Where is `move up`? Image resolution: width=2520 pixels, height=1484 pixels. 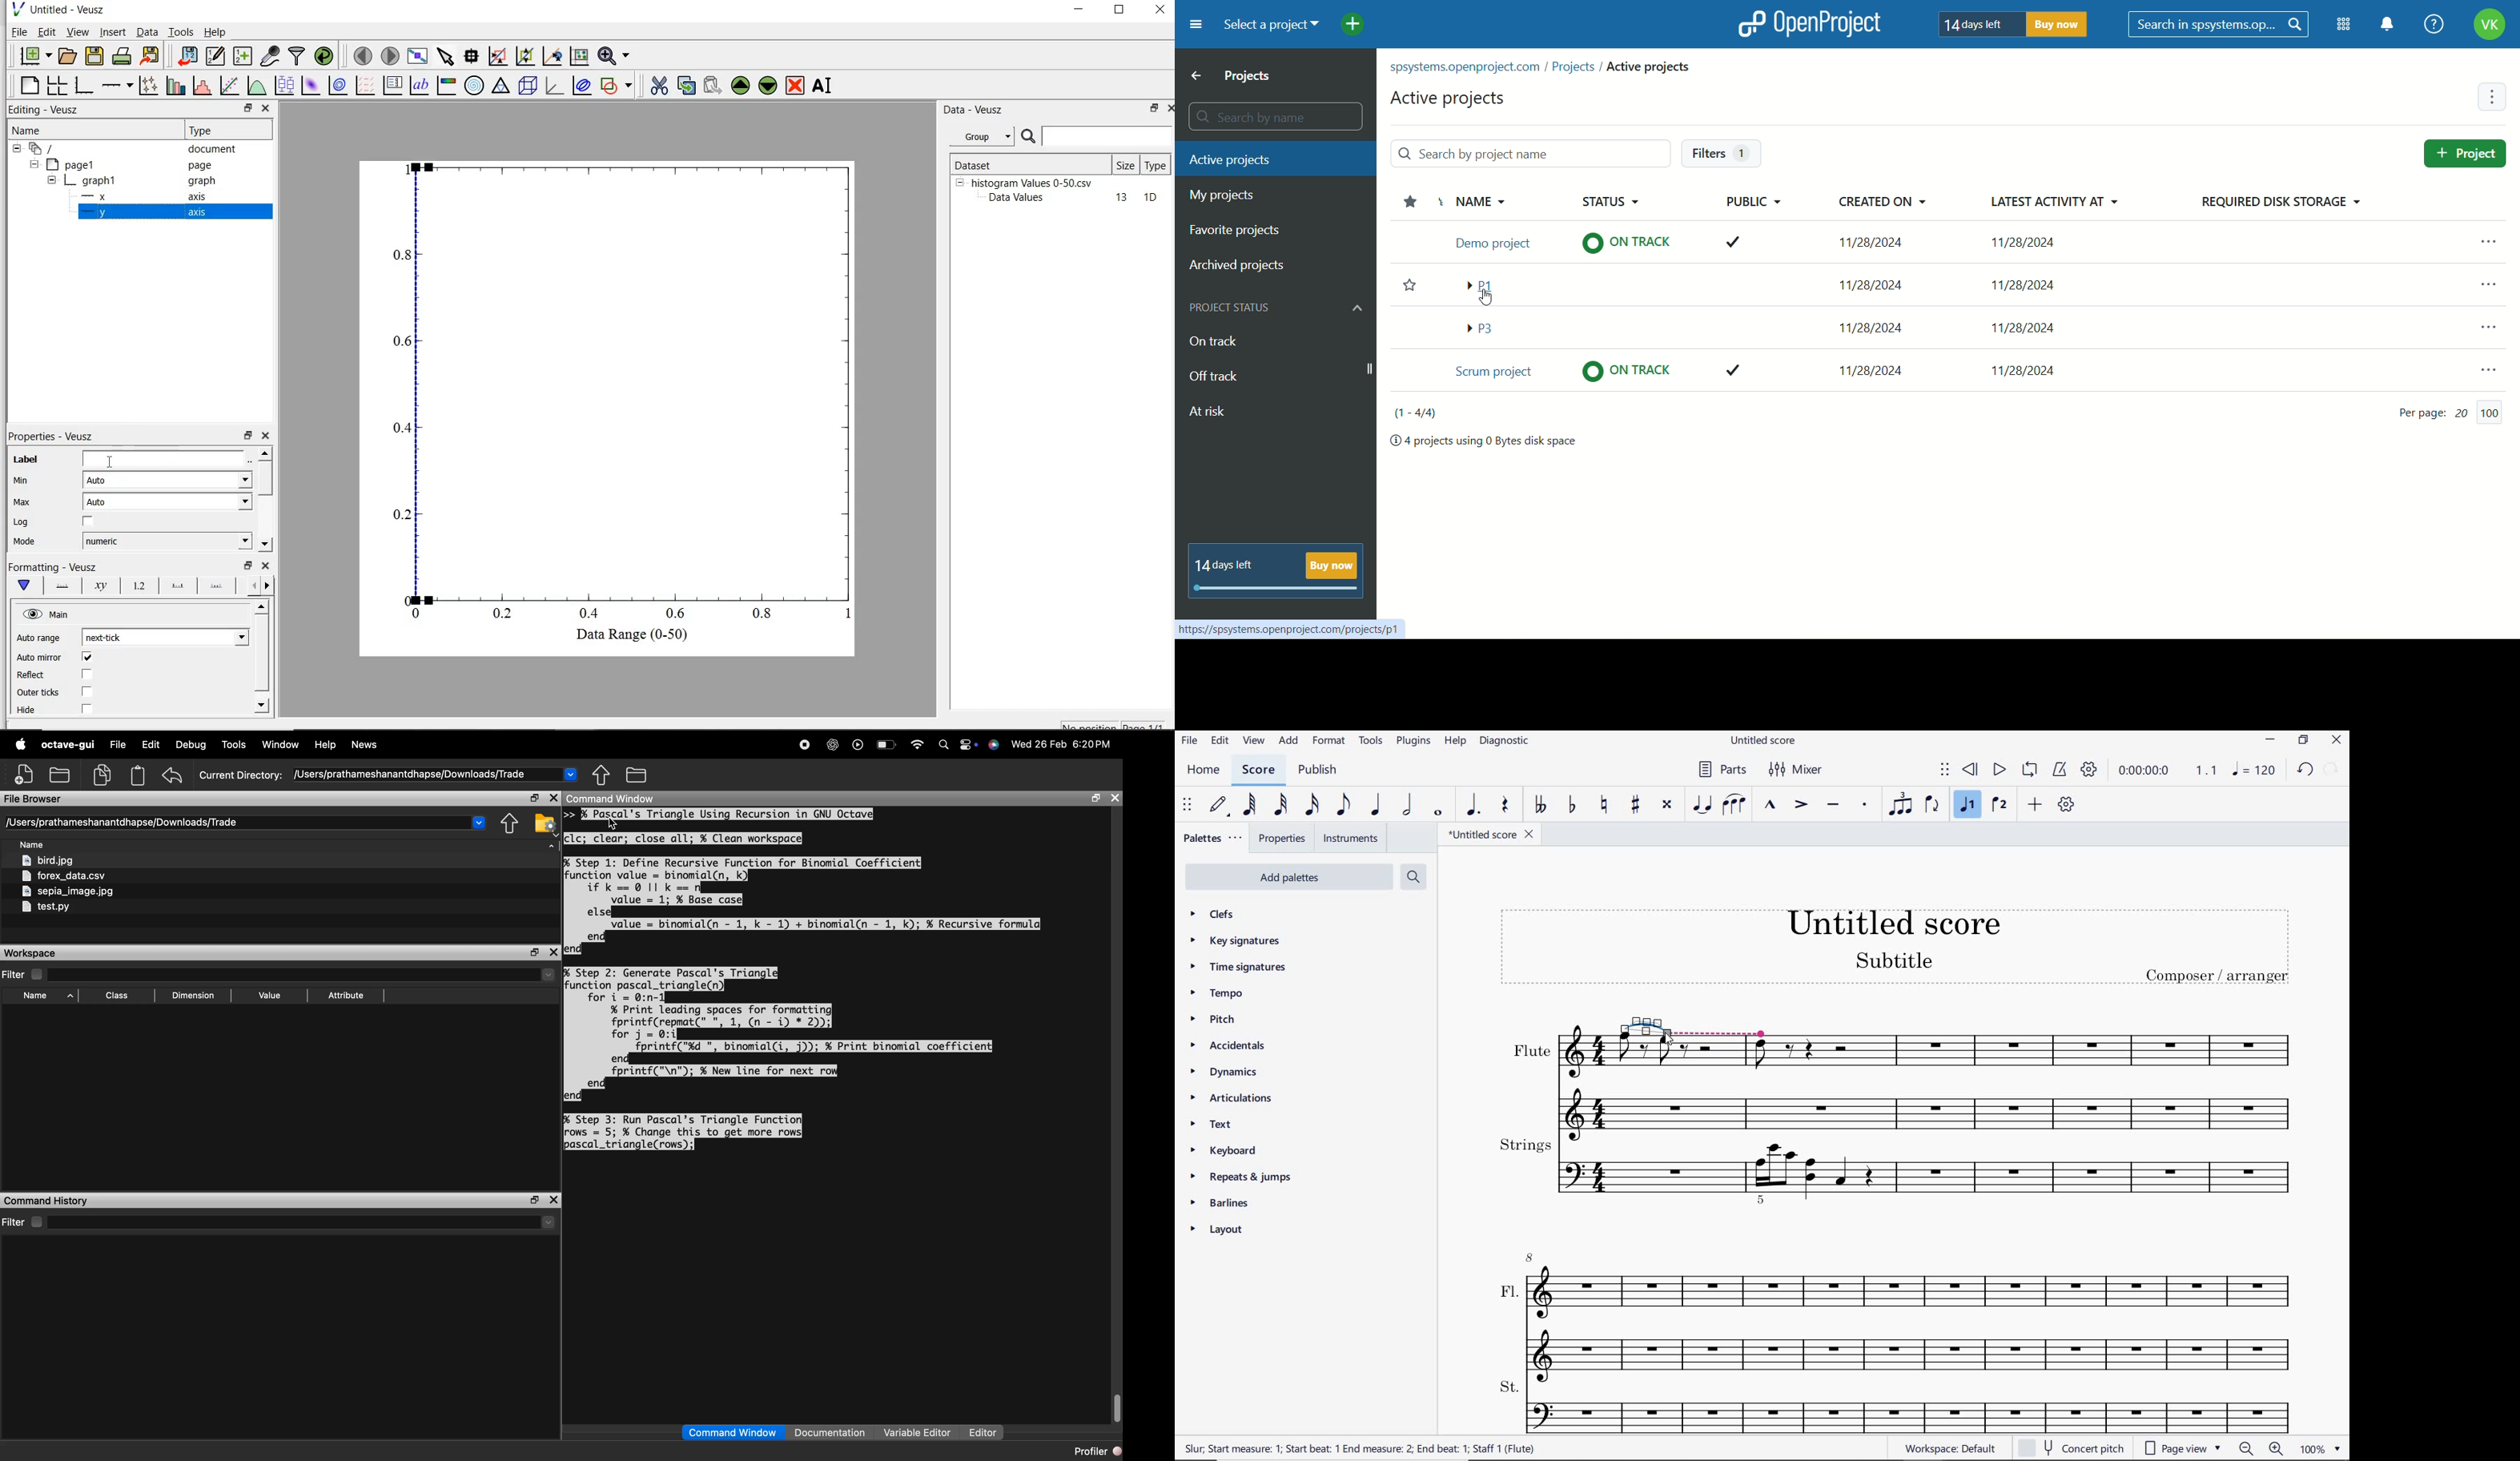
move up is located at coordinates (262, 606).